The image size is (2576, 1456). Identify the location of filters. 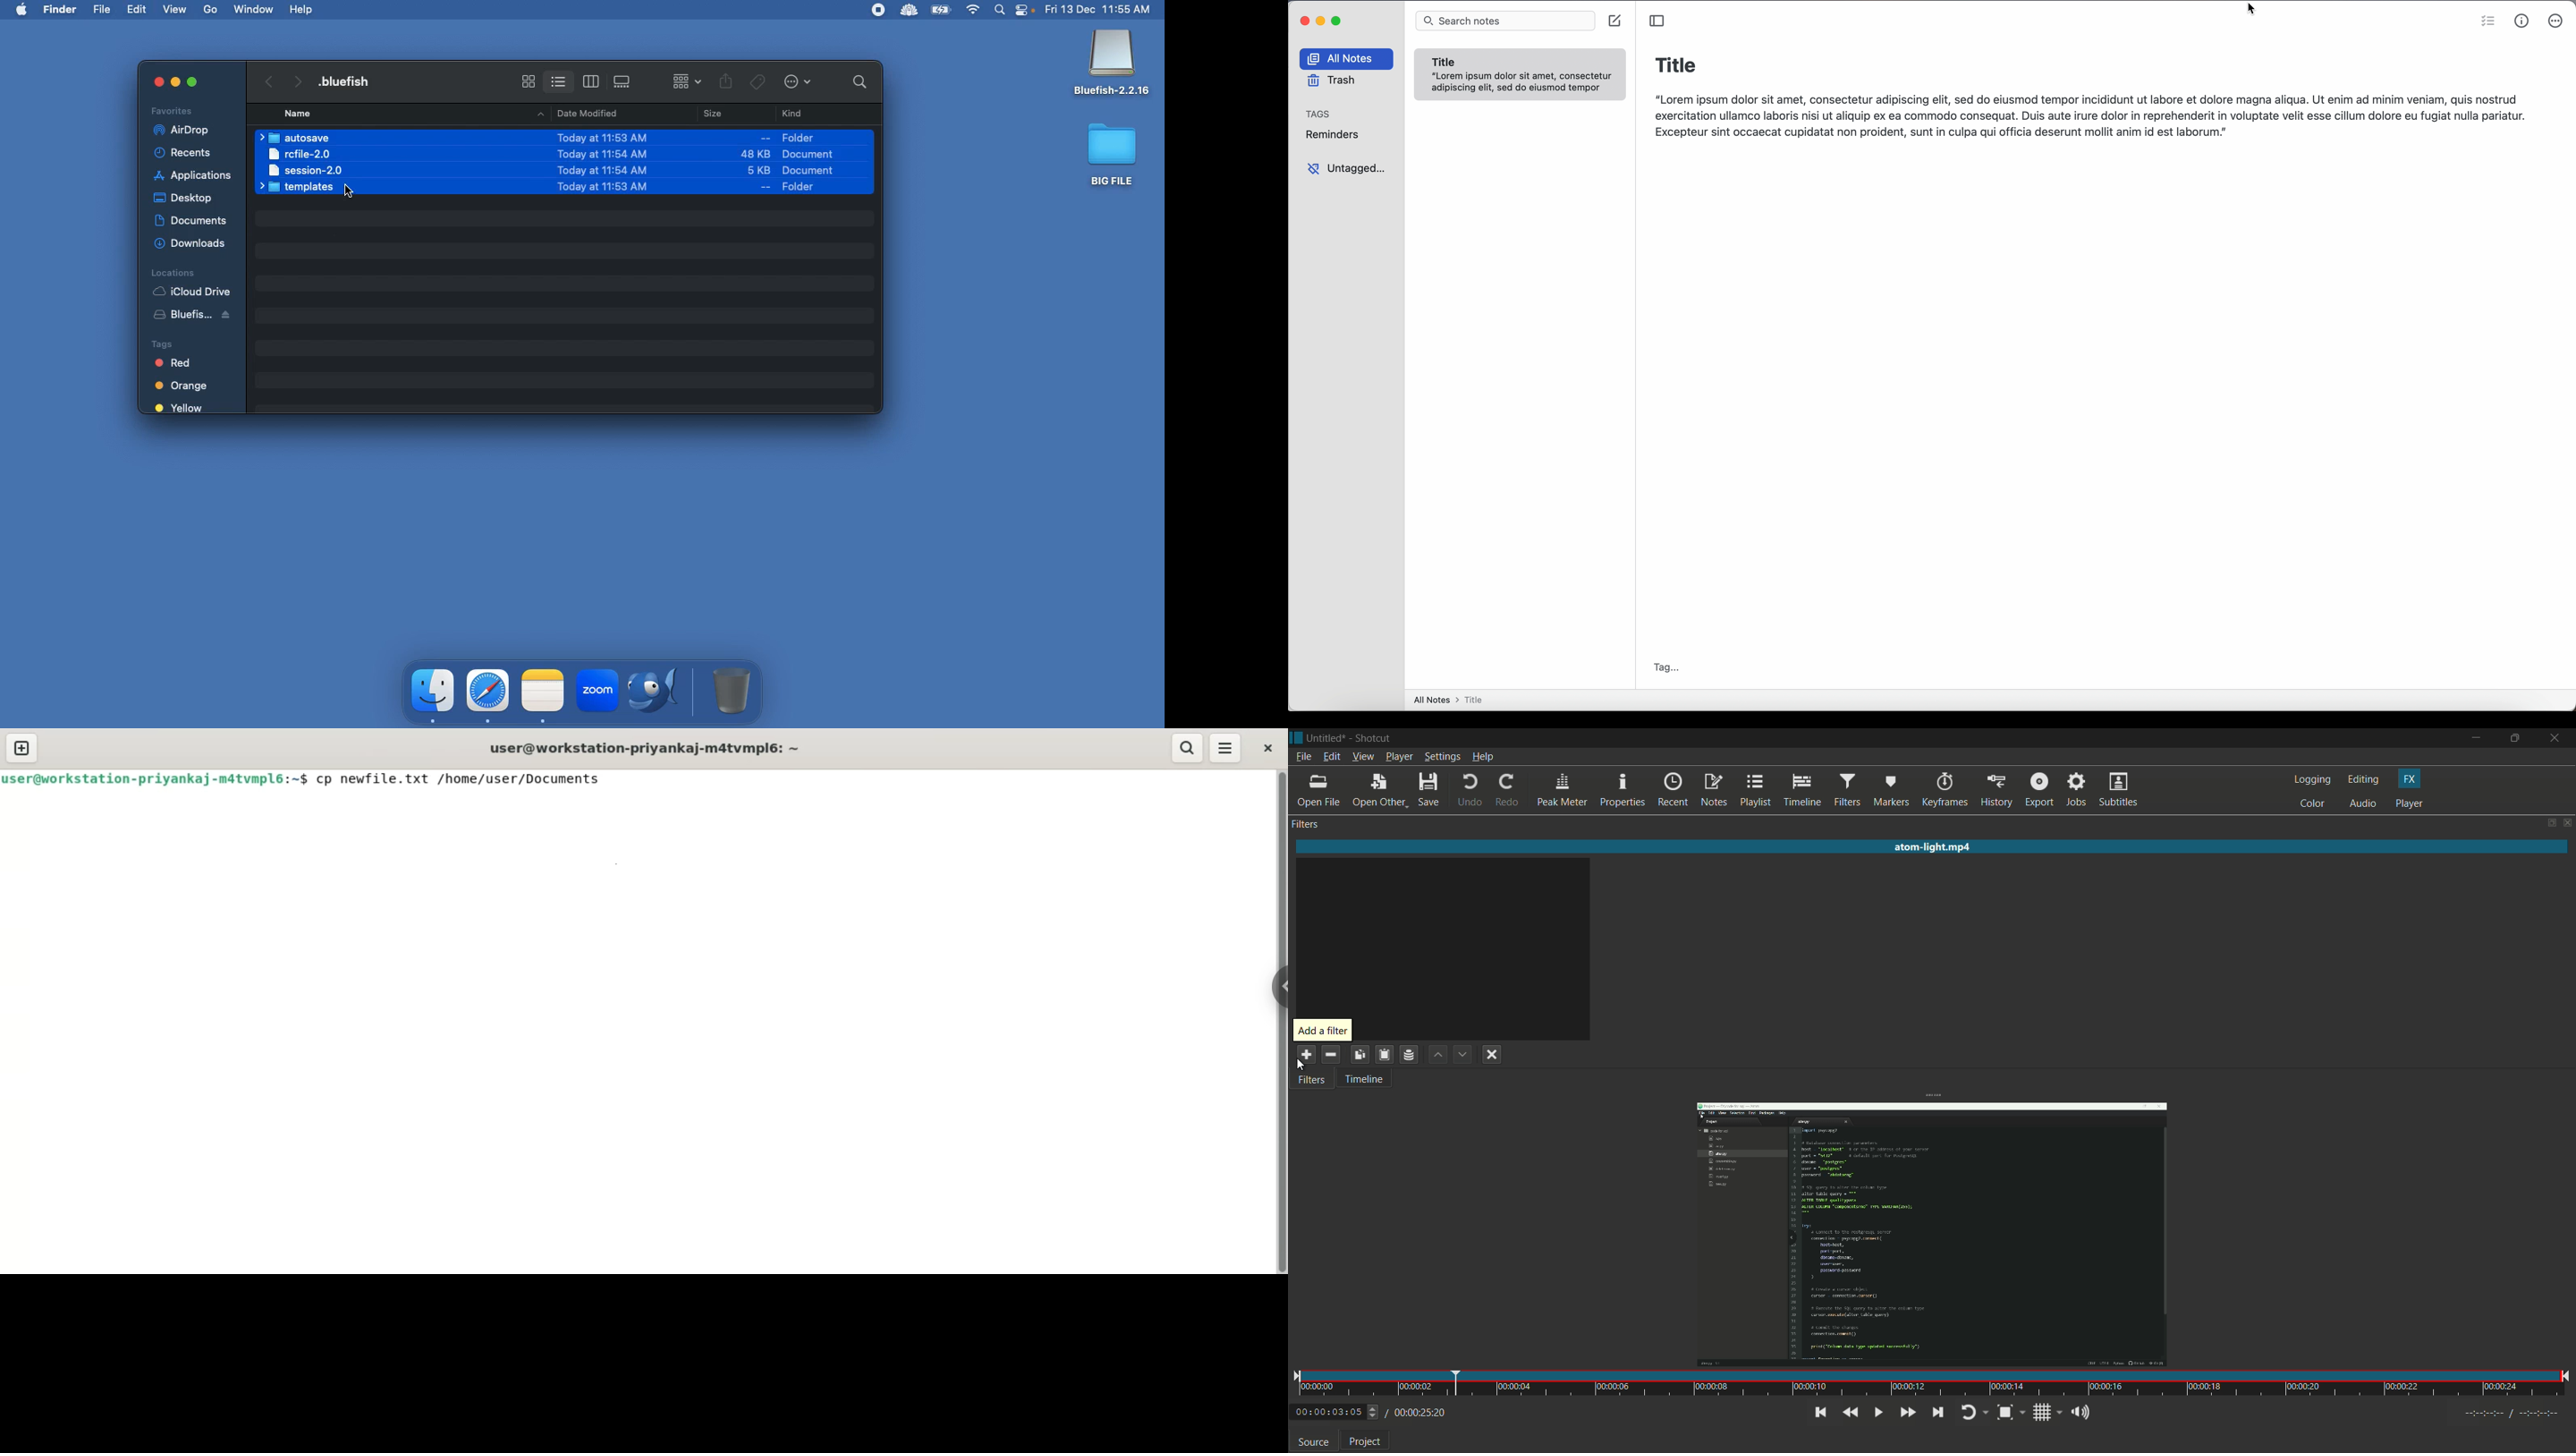
(1847, 791).